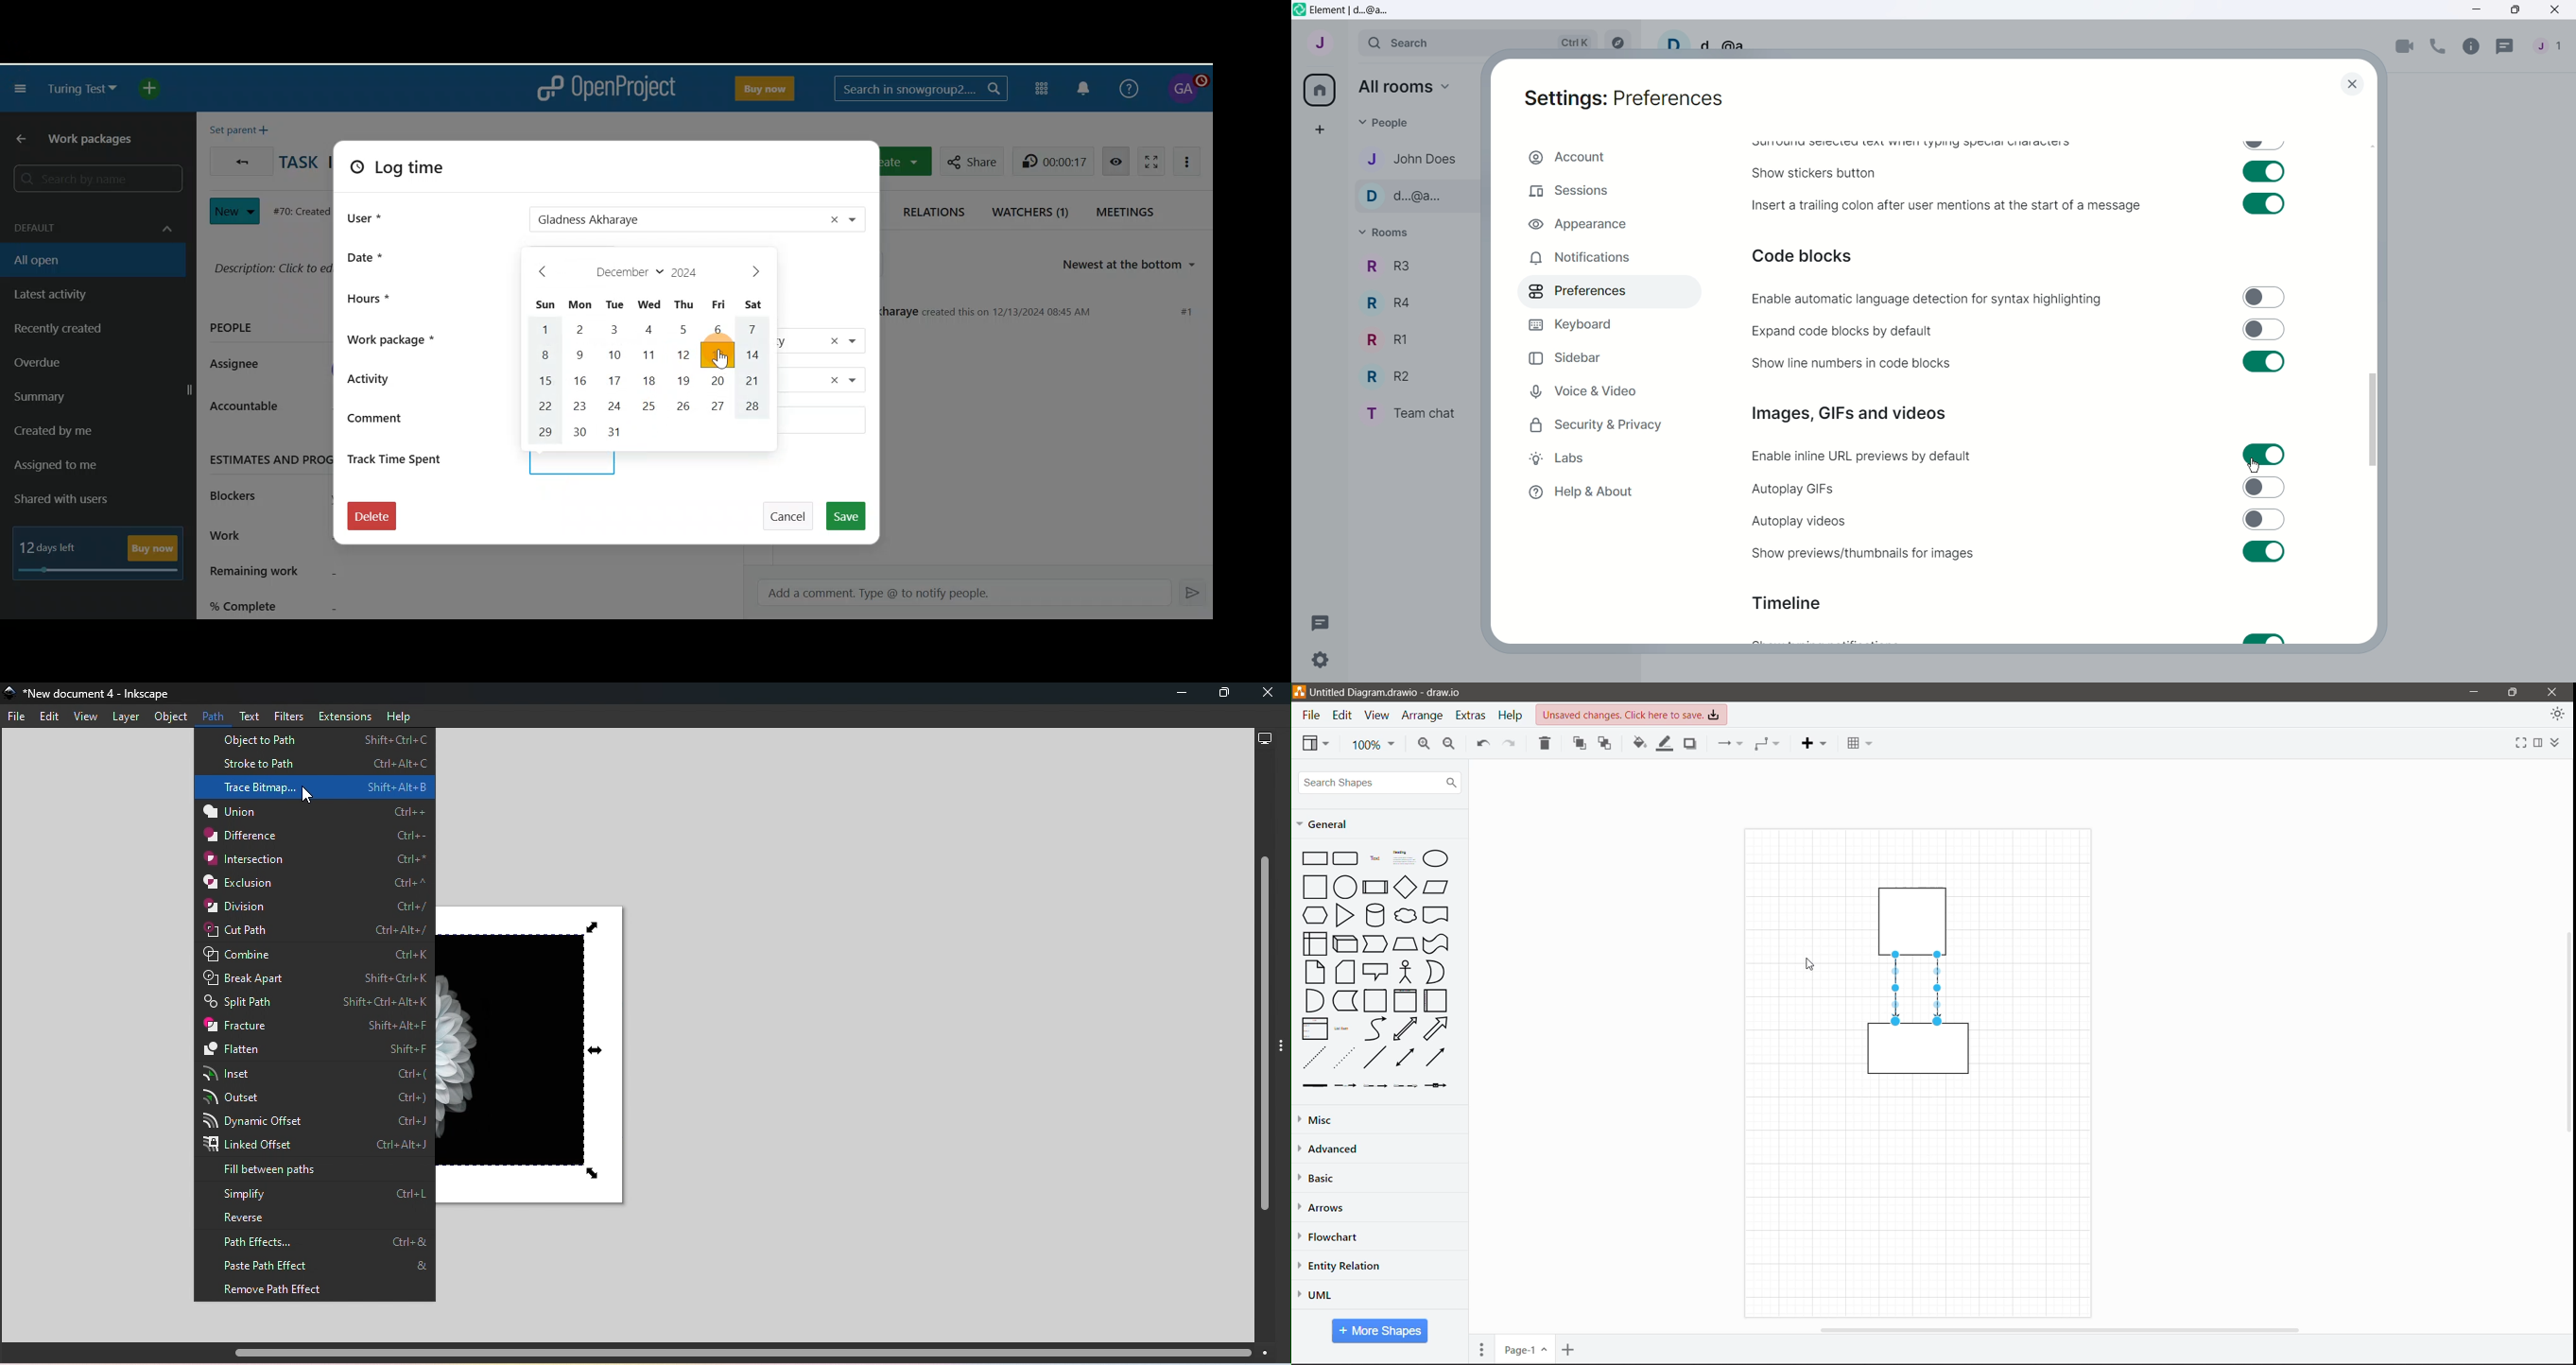 This screenshot has height=1372, width=2576. Describe the element at coordinates (70, 295) in the screenshot. I see `Latest activity` at that location.